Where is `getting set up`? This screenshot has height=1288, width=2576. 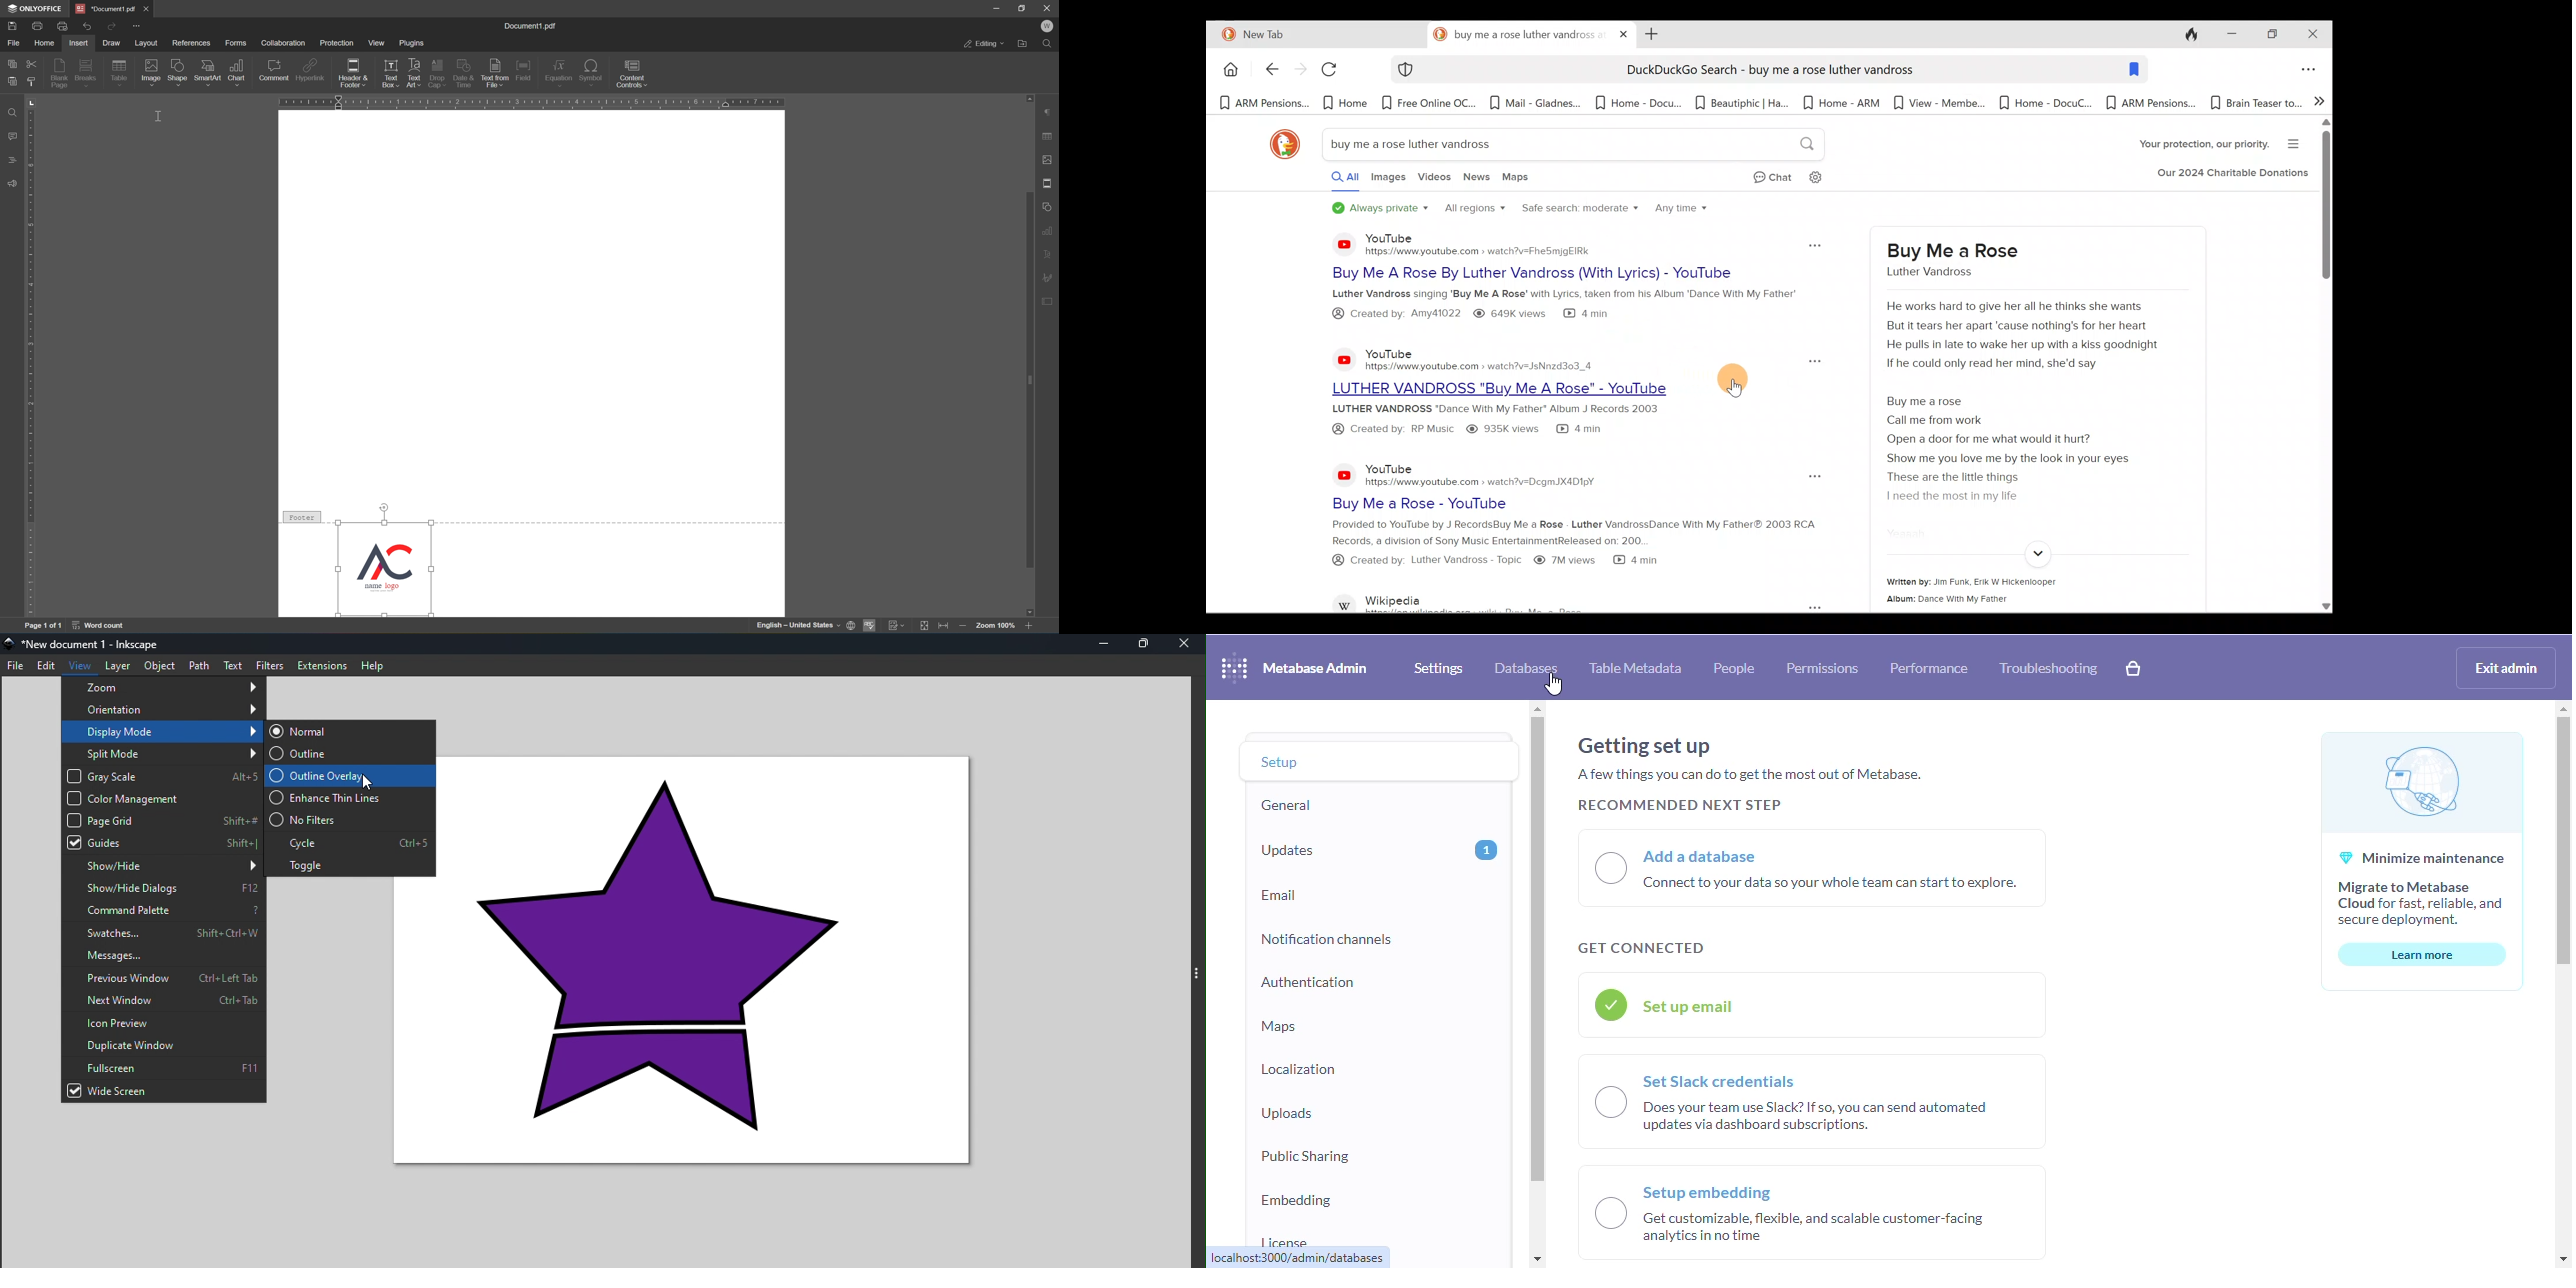 getting set up is located at coordinates (1643, 746).